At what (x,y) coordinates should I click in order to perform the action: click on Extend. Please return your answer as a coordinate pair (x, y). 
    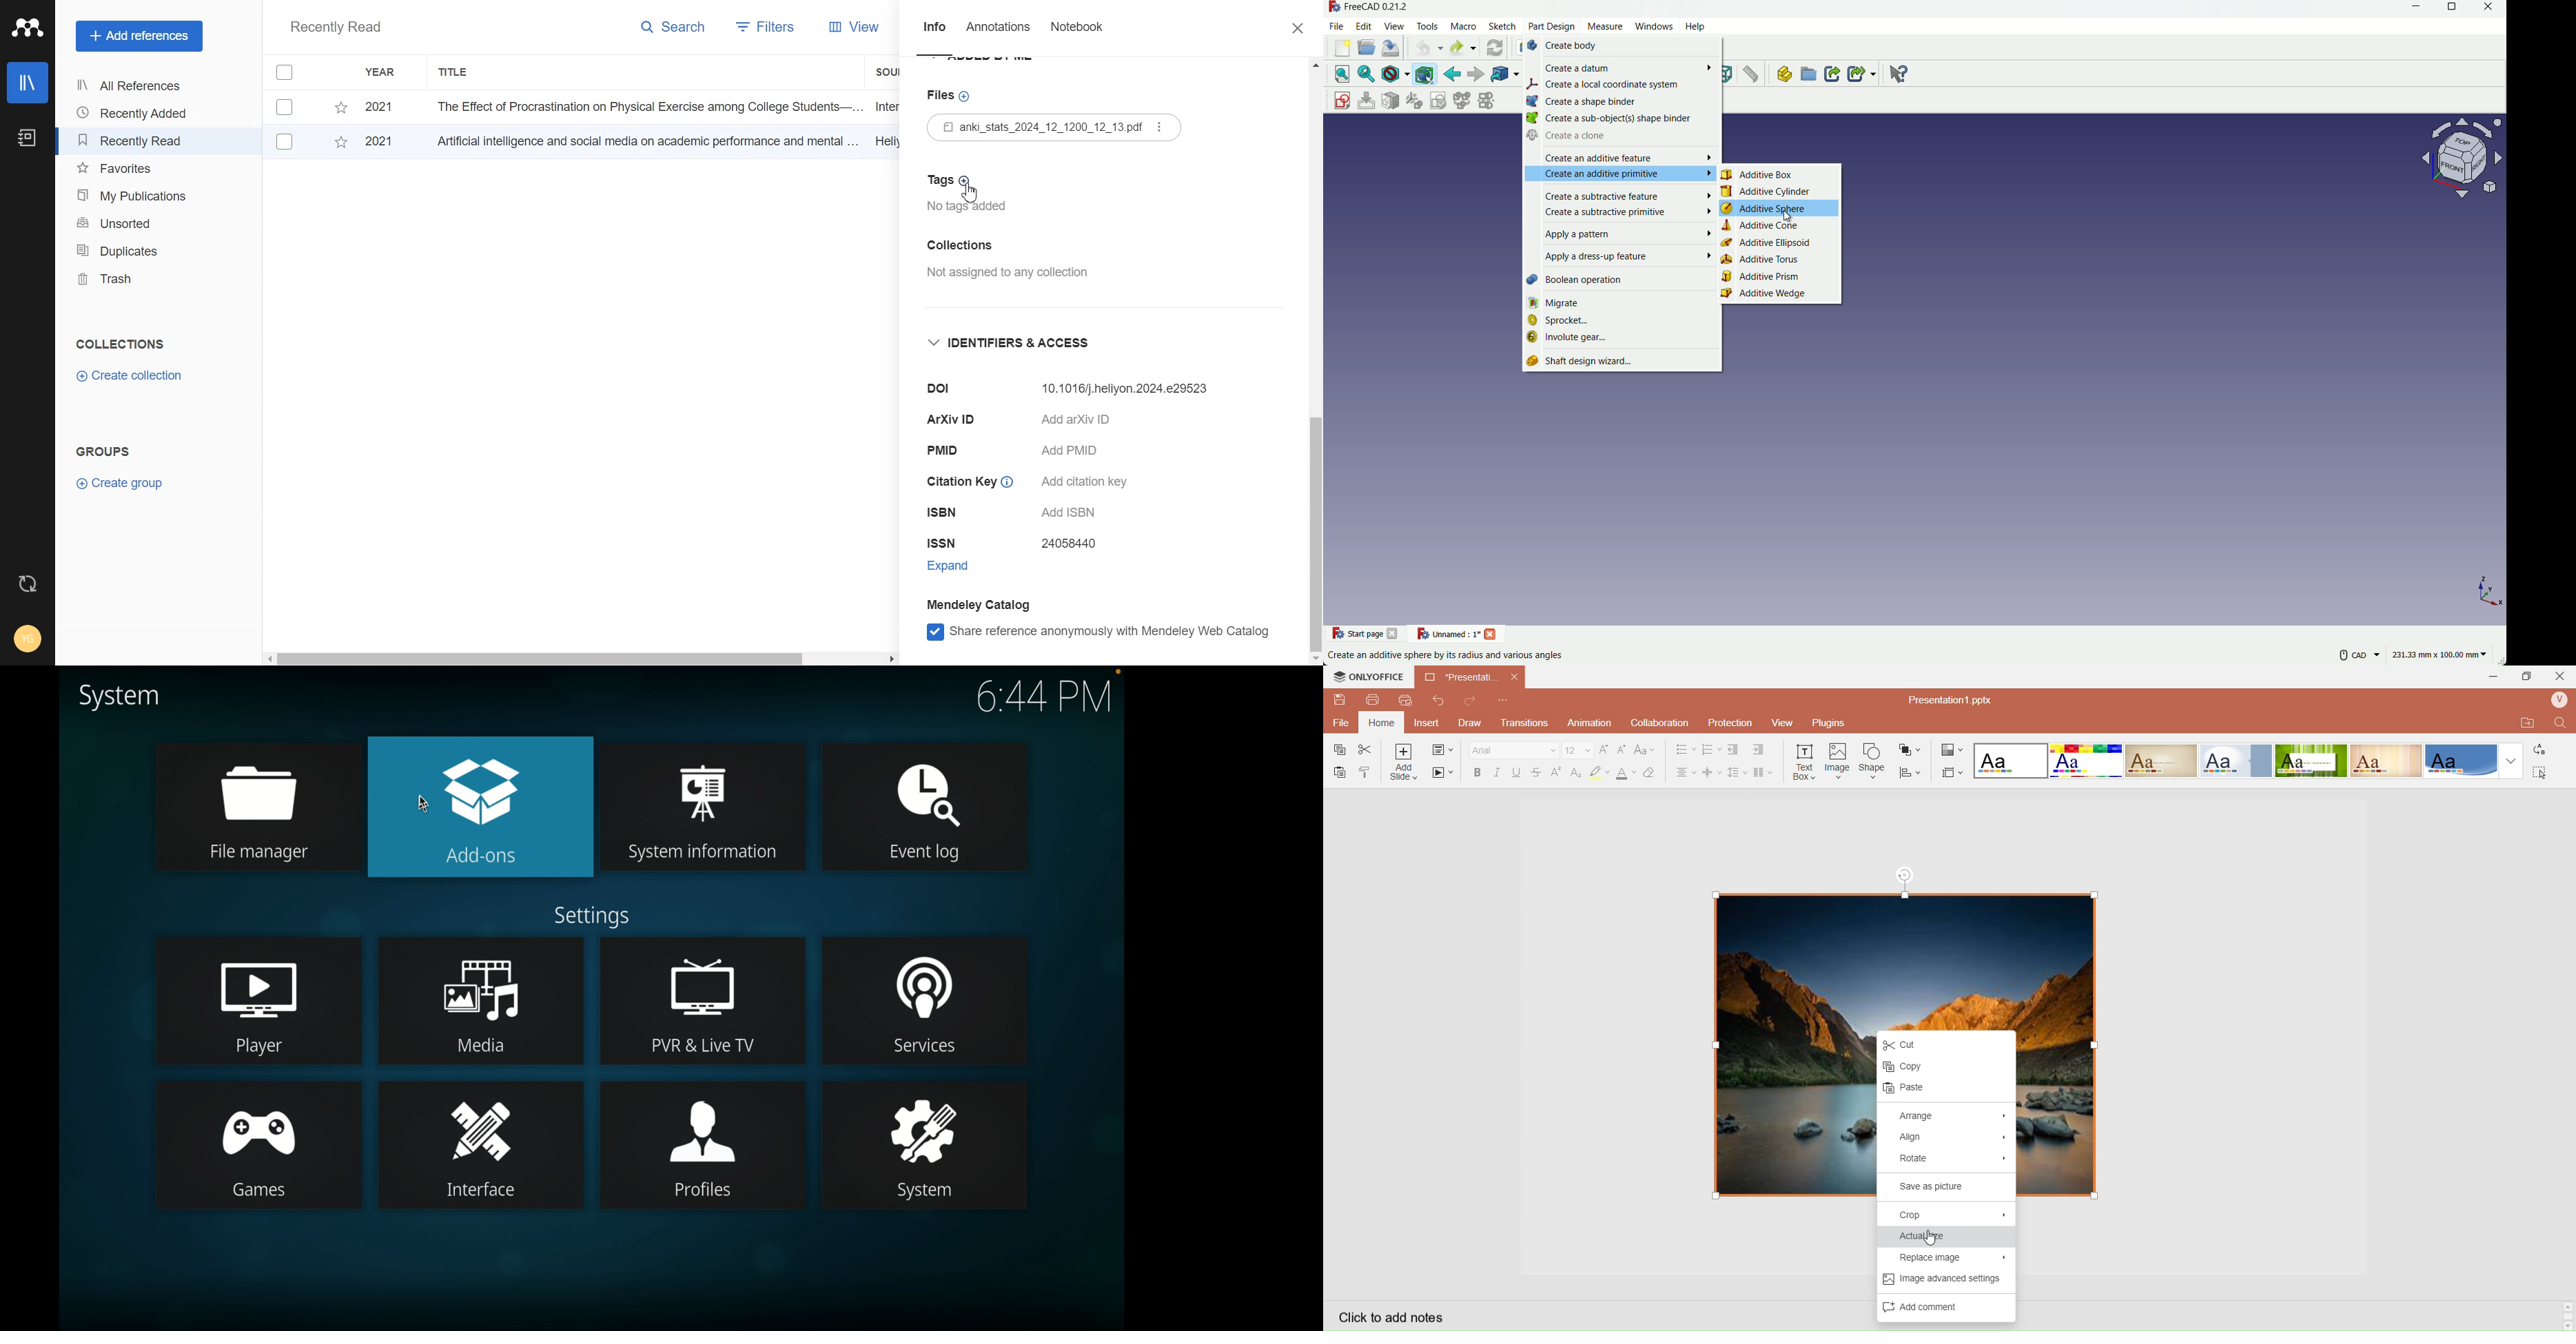
    Looking at the image, I should click on (2533, 675).